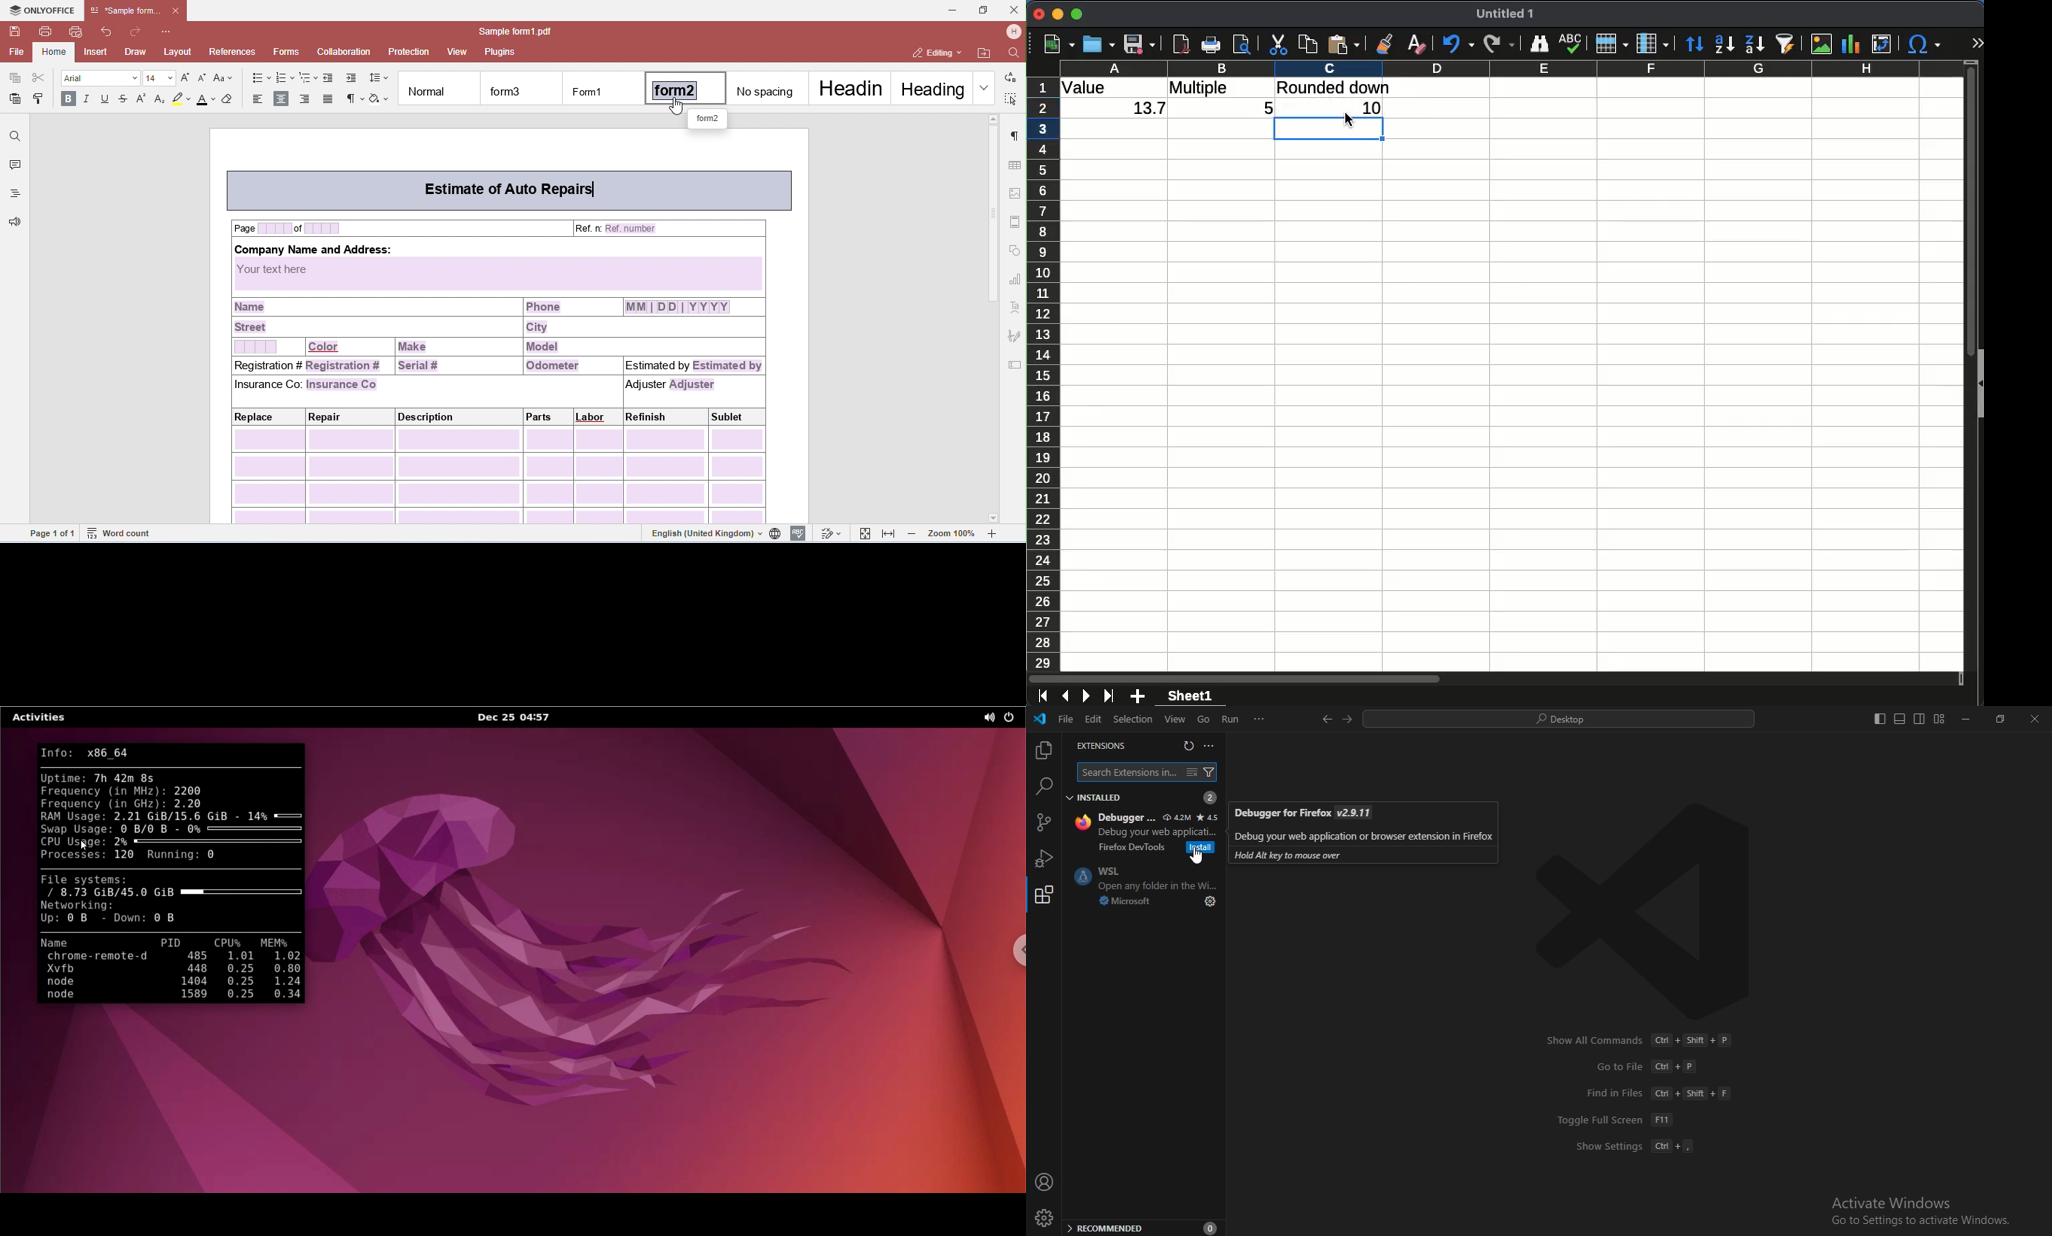 The image size is (2072, 1260). I want to click on font color, so click(206, 100).